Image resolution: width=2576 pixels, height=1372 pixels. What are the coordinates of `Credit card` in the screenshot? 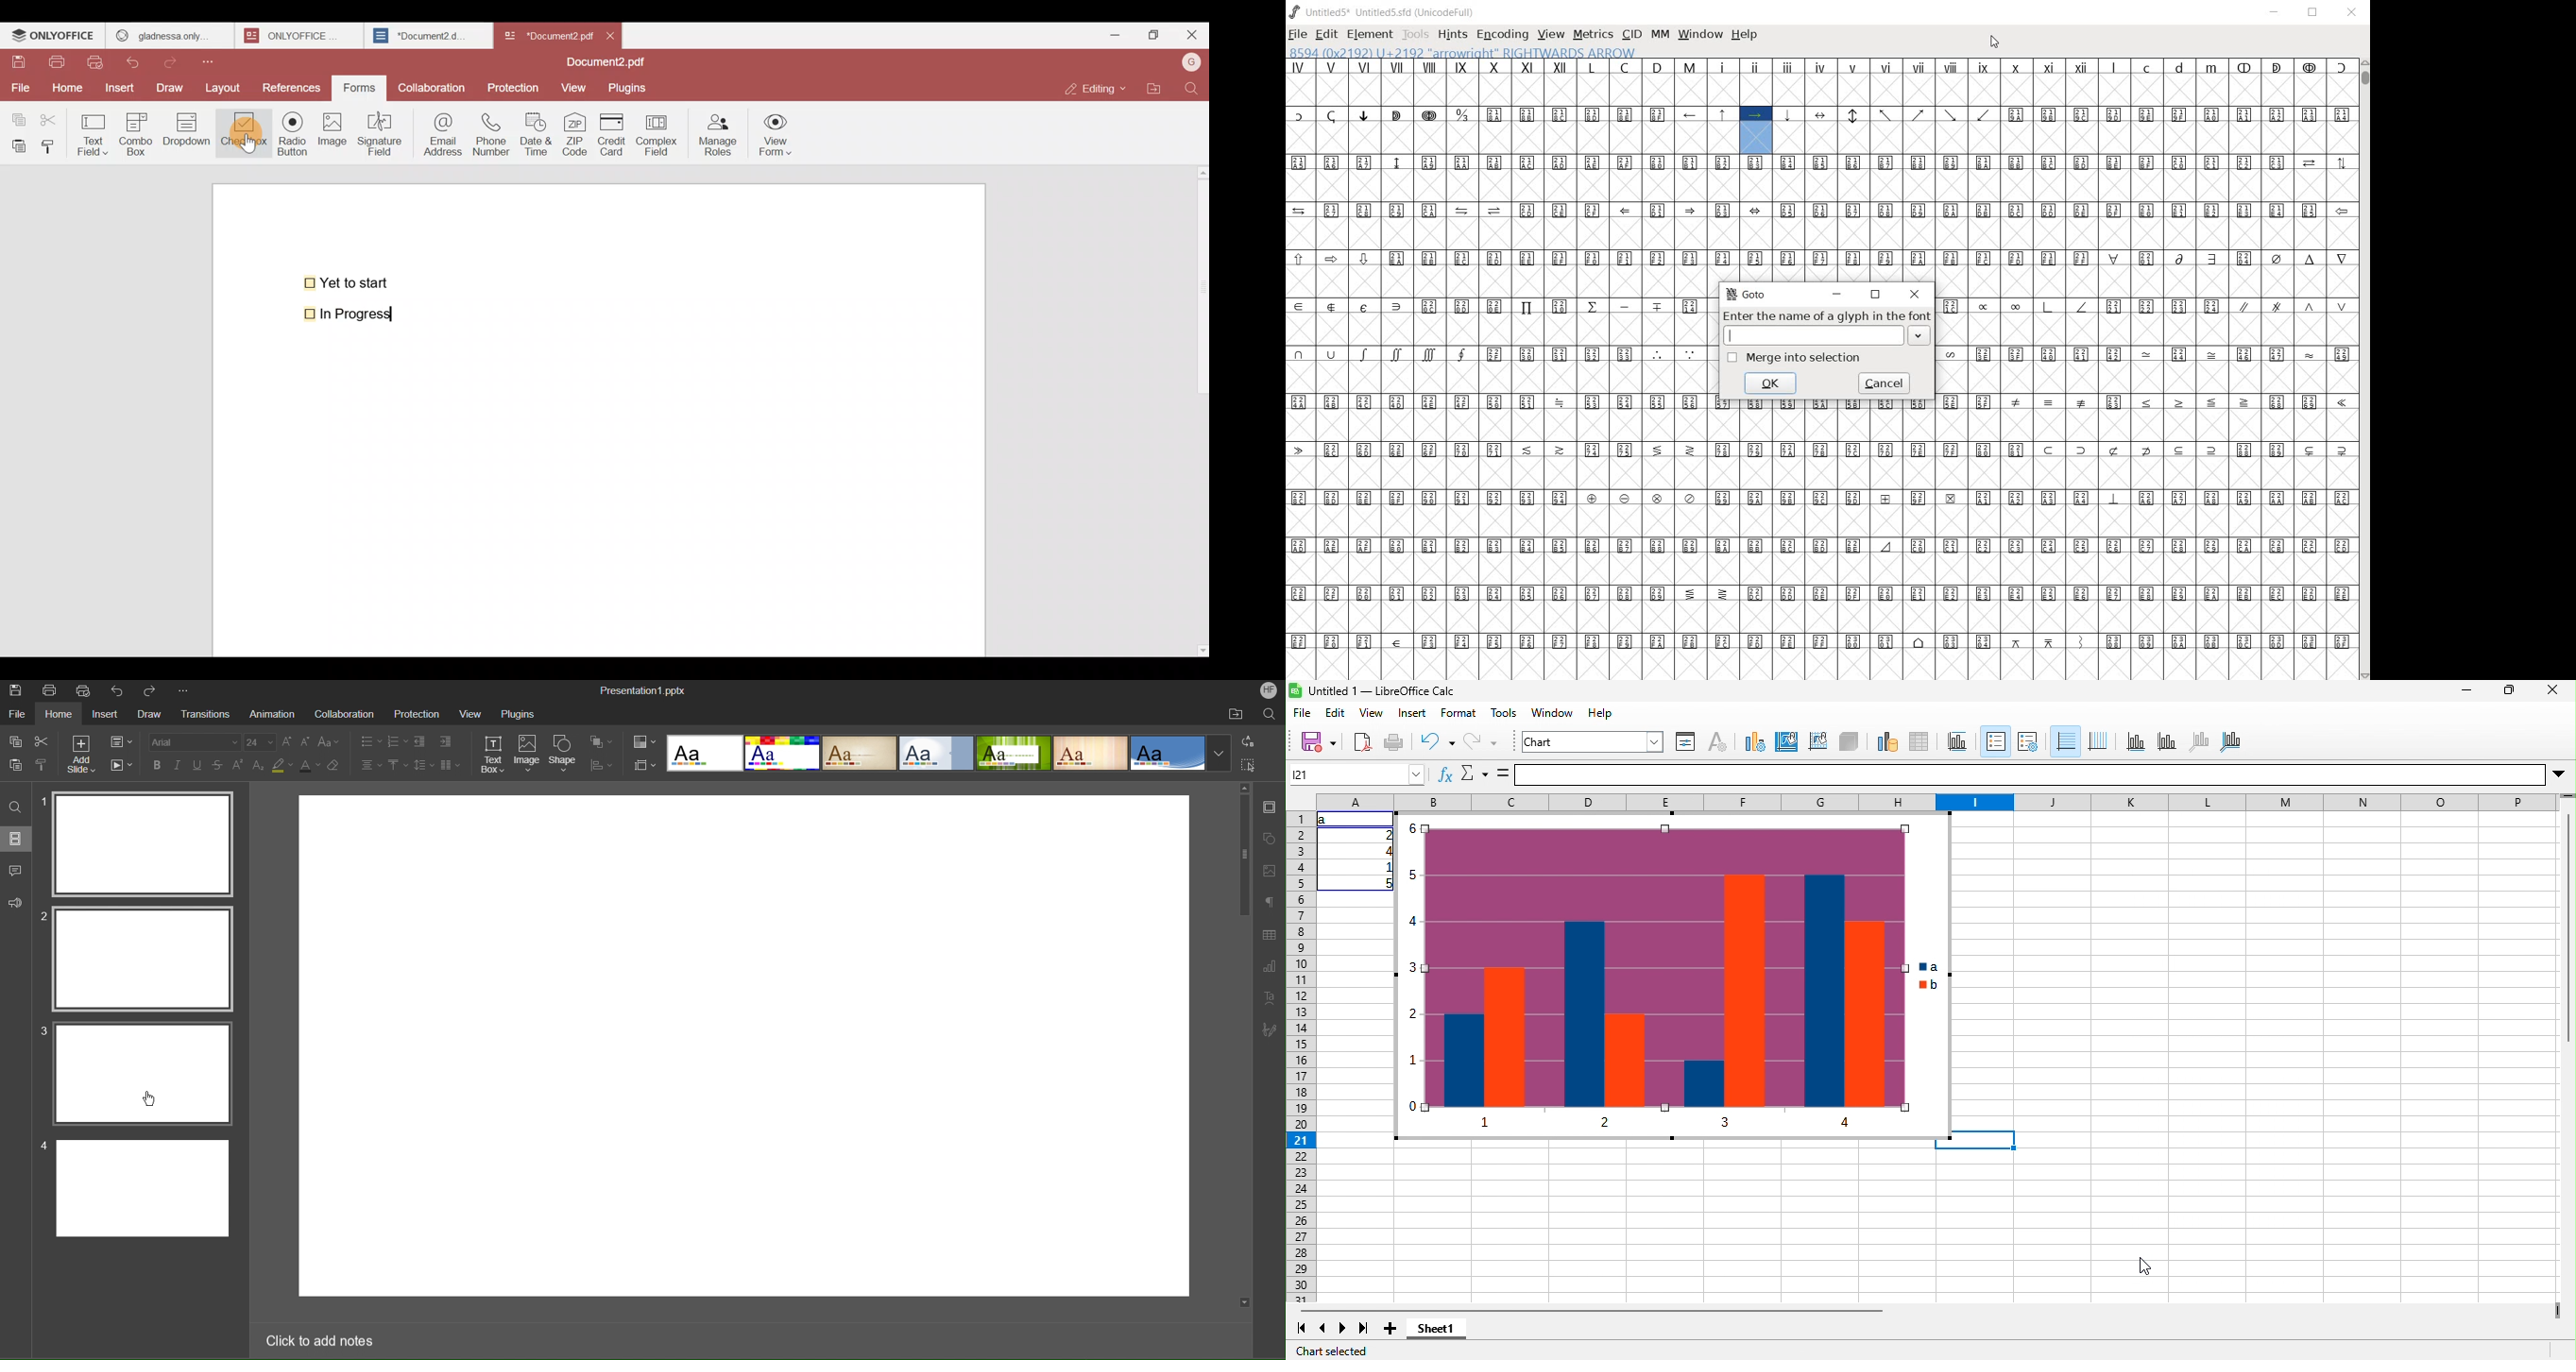 It's located at (609, 135).